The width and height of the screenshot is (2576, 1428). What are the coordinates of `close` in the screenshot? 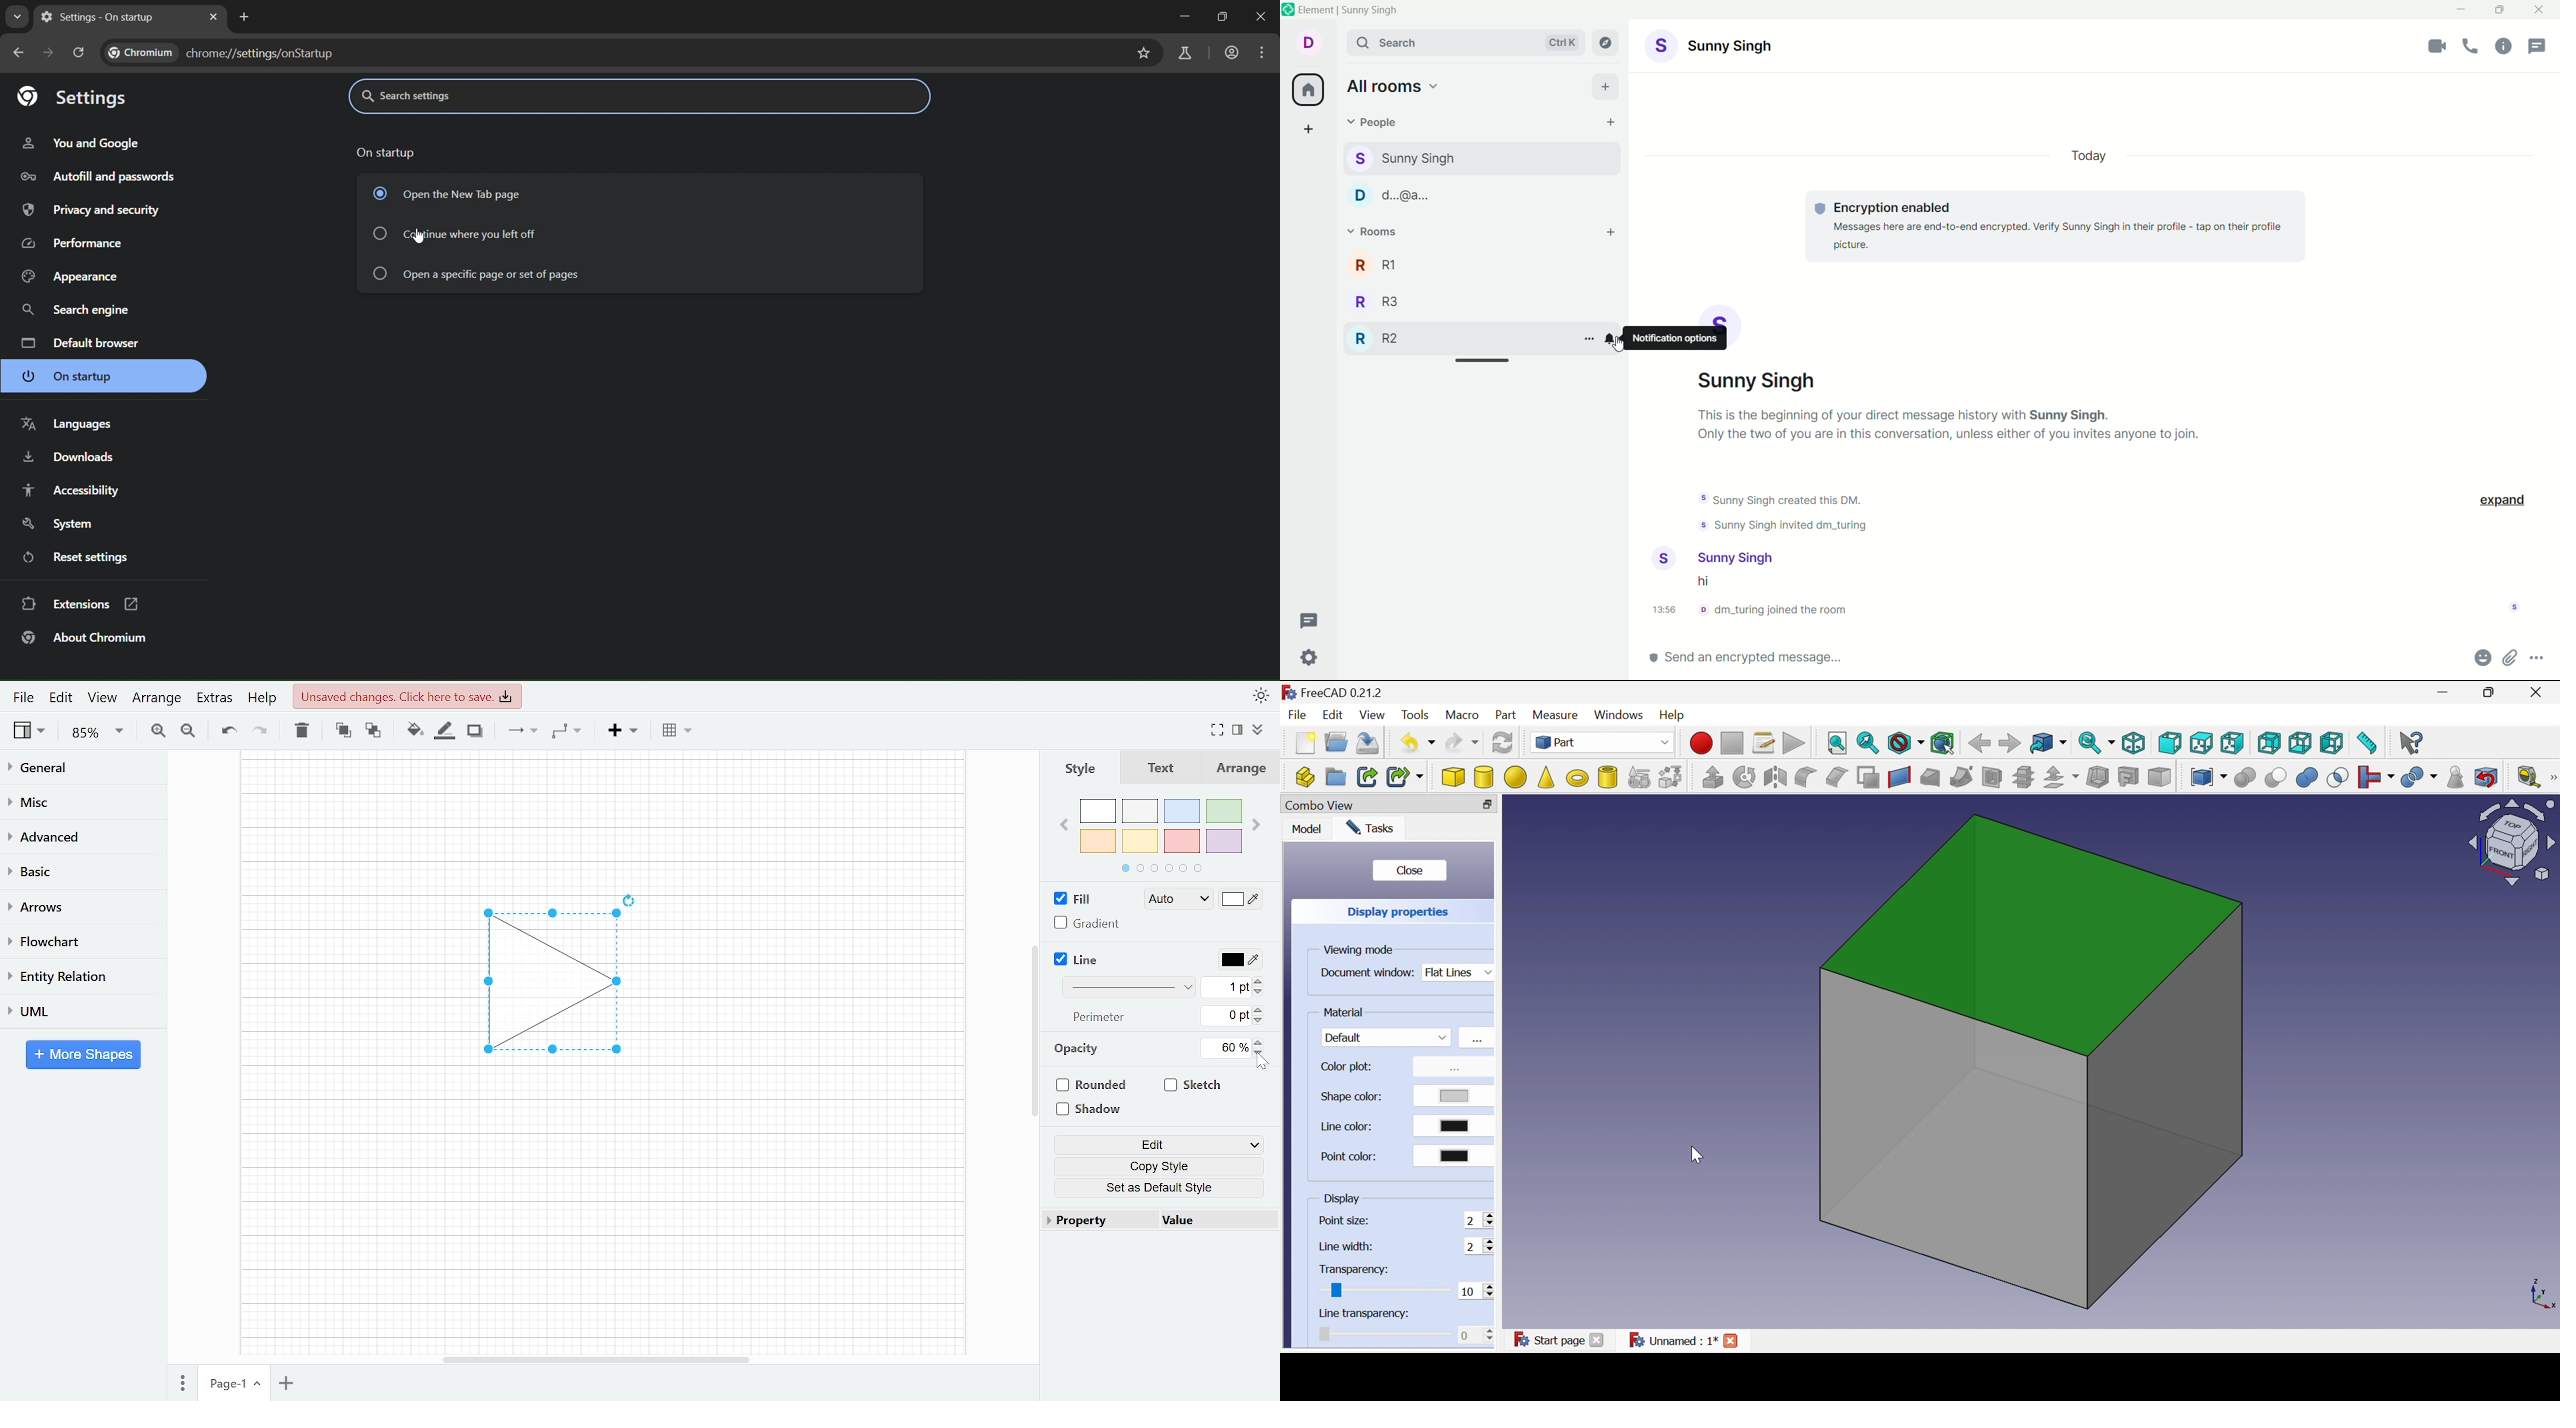 It's located at (1261, 17).